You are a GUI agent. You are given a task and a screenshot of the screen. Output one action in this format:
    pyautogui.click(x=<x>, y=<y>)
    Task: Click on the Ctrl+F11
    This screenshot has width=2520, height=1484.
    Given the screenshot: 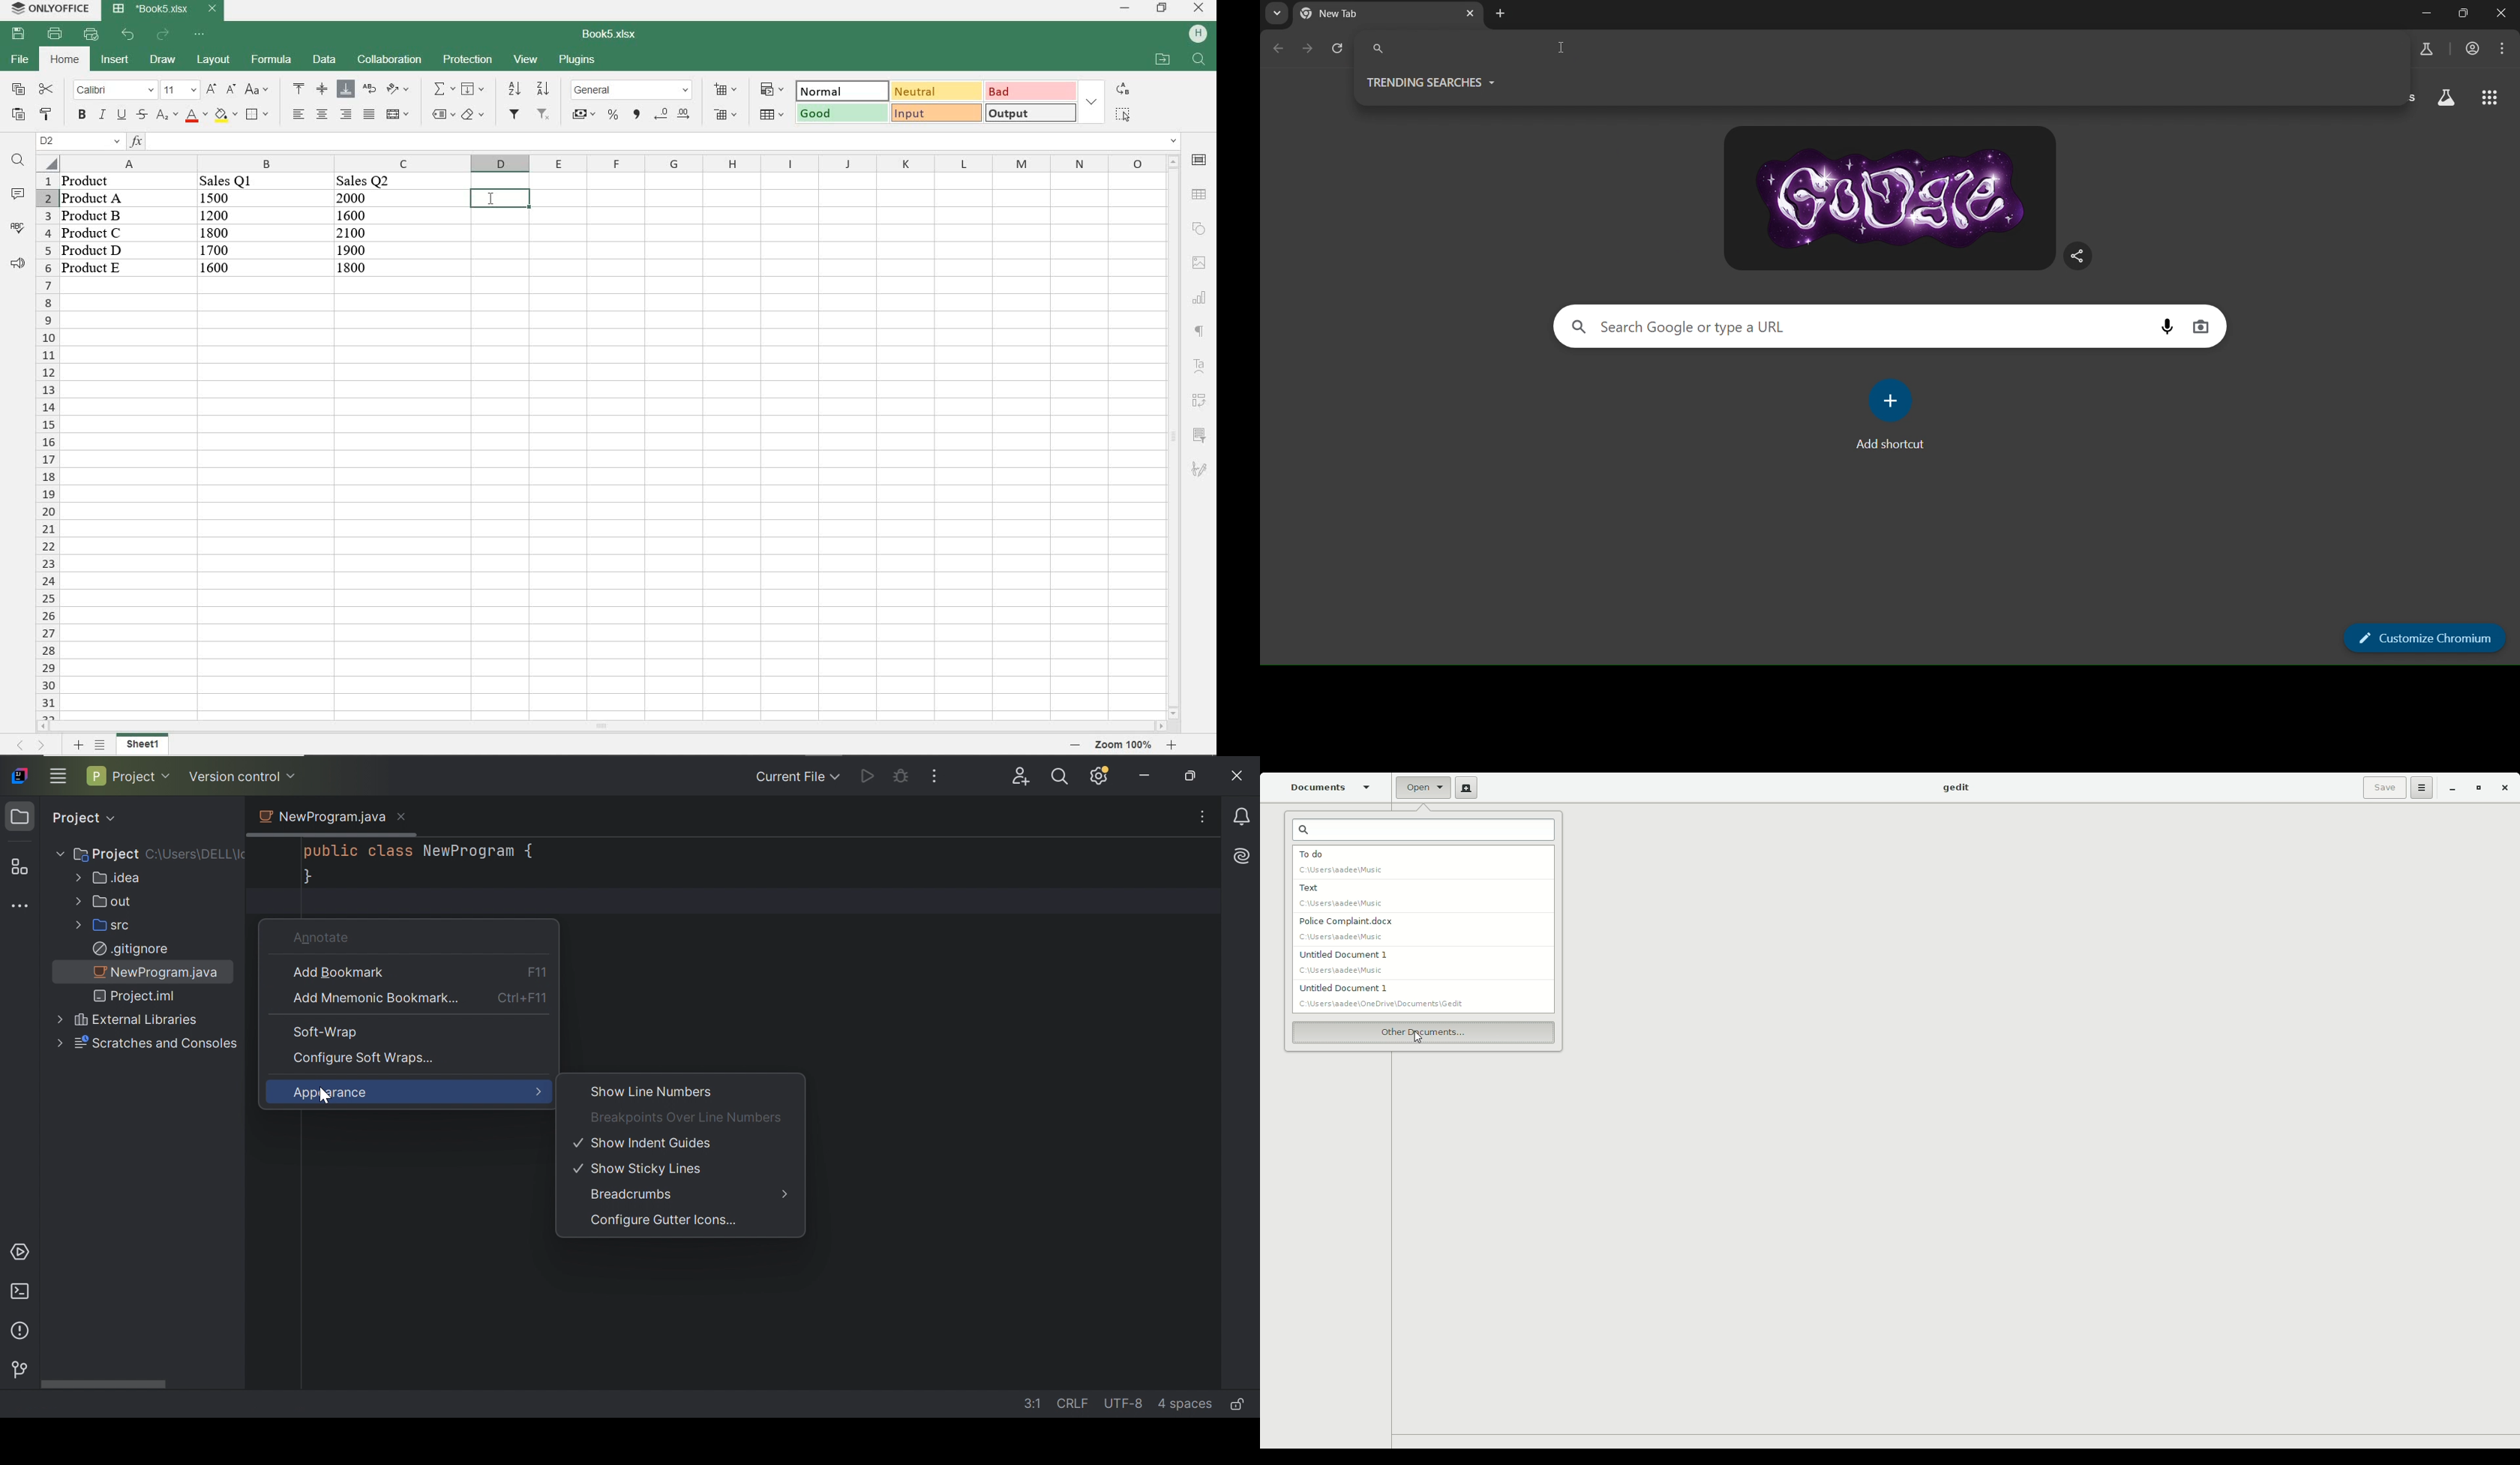 What is the action you would take?
    pyautogui.click(x=524, y=1000)
    